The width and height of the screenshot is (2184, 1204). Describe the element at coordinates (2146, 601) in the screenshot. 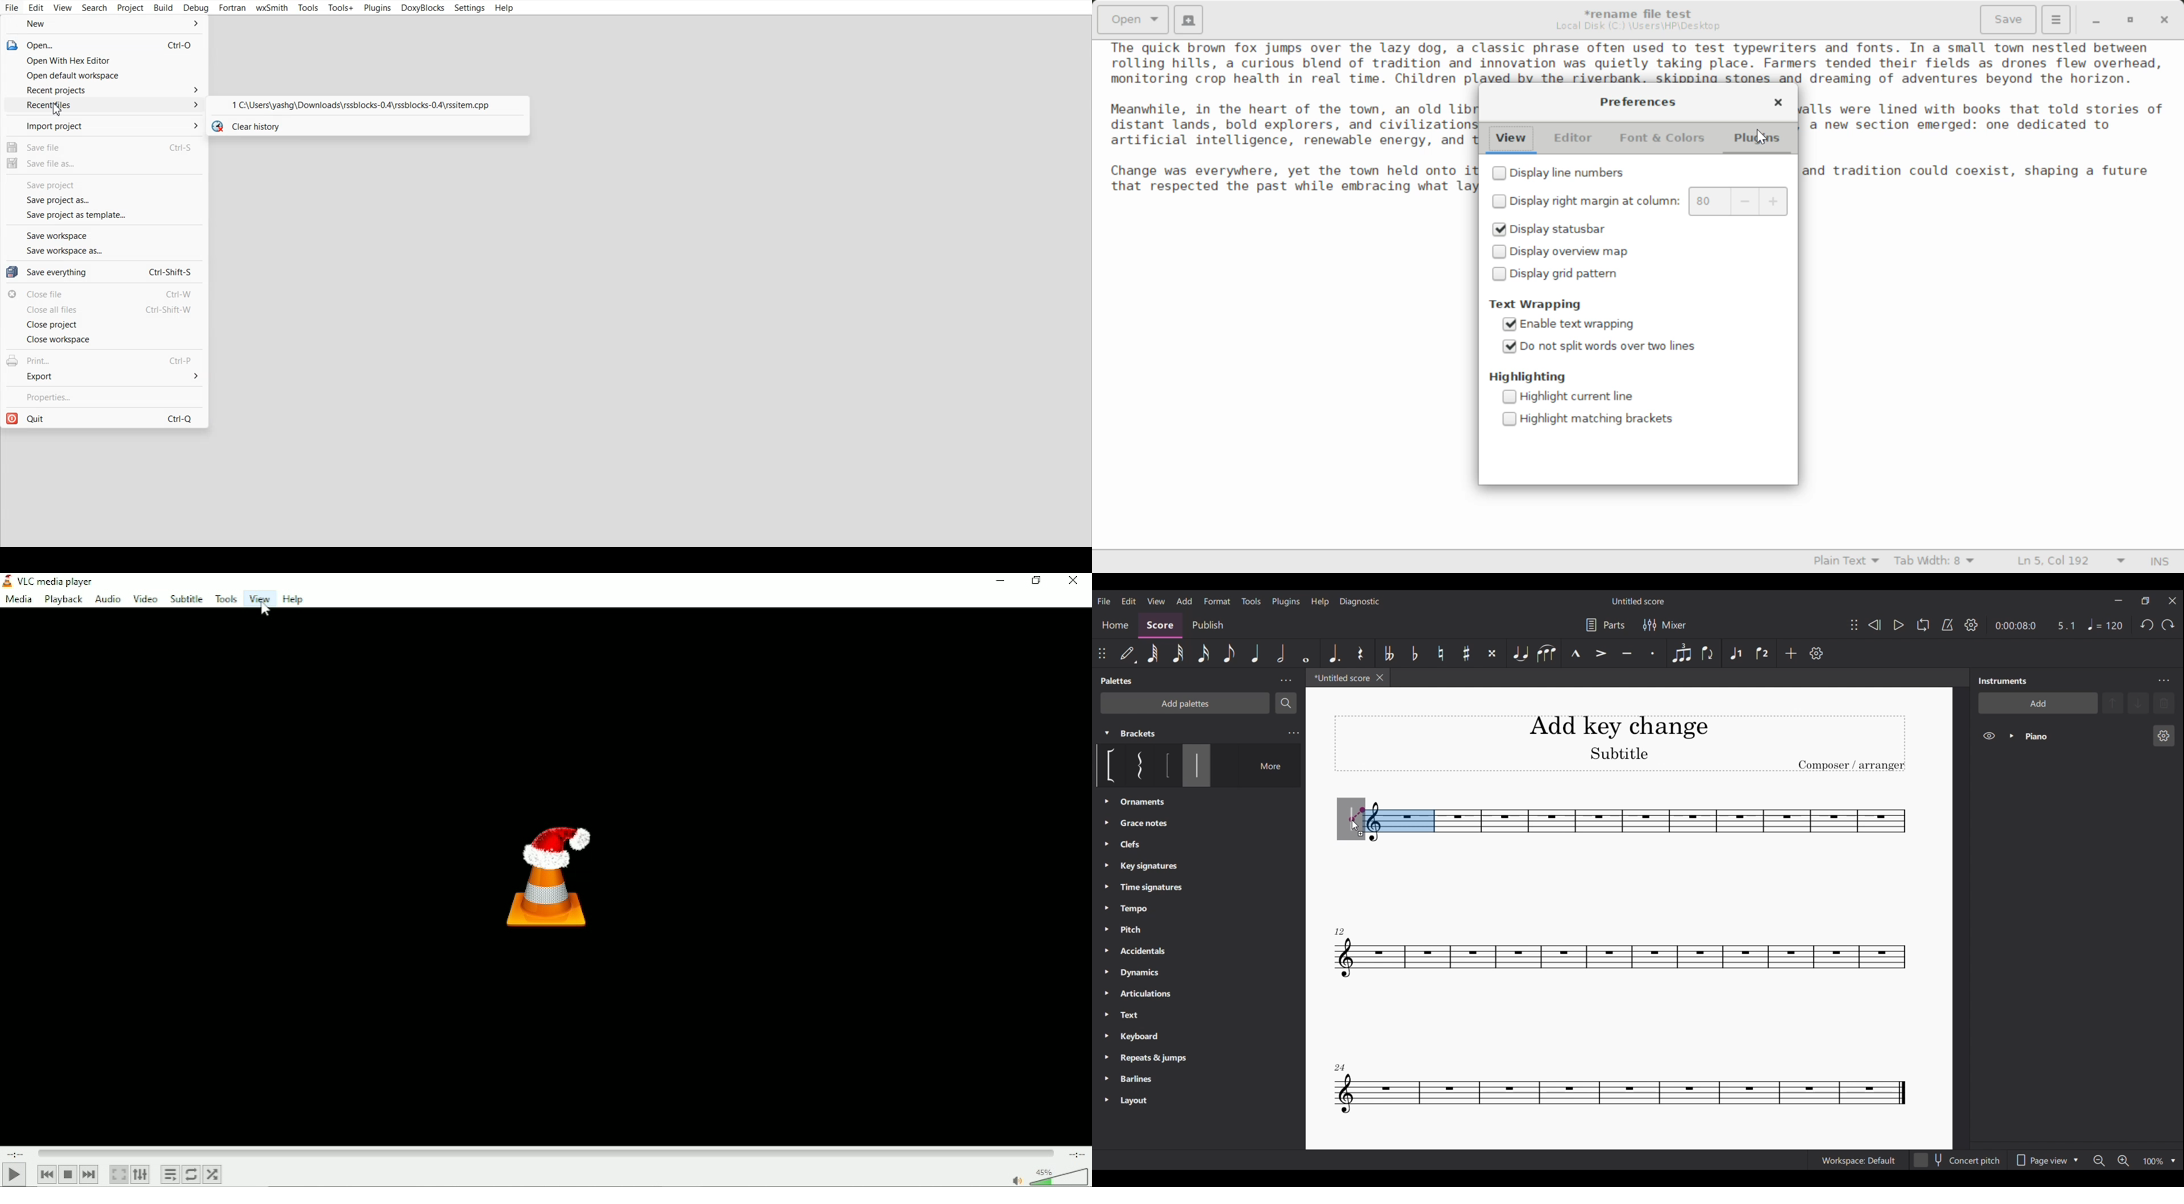

I see `Show interface in a smaller tab` at that location.